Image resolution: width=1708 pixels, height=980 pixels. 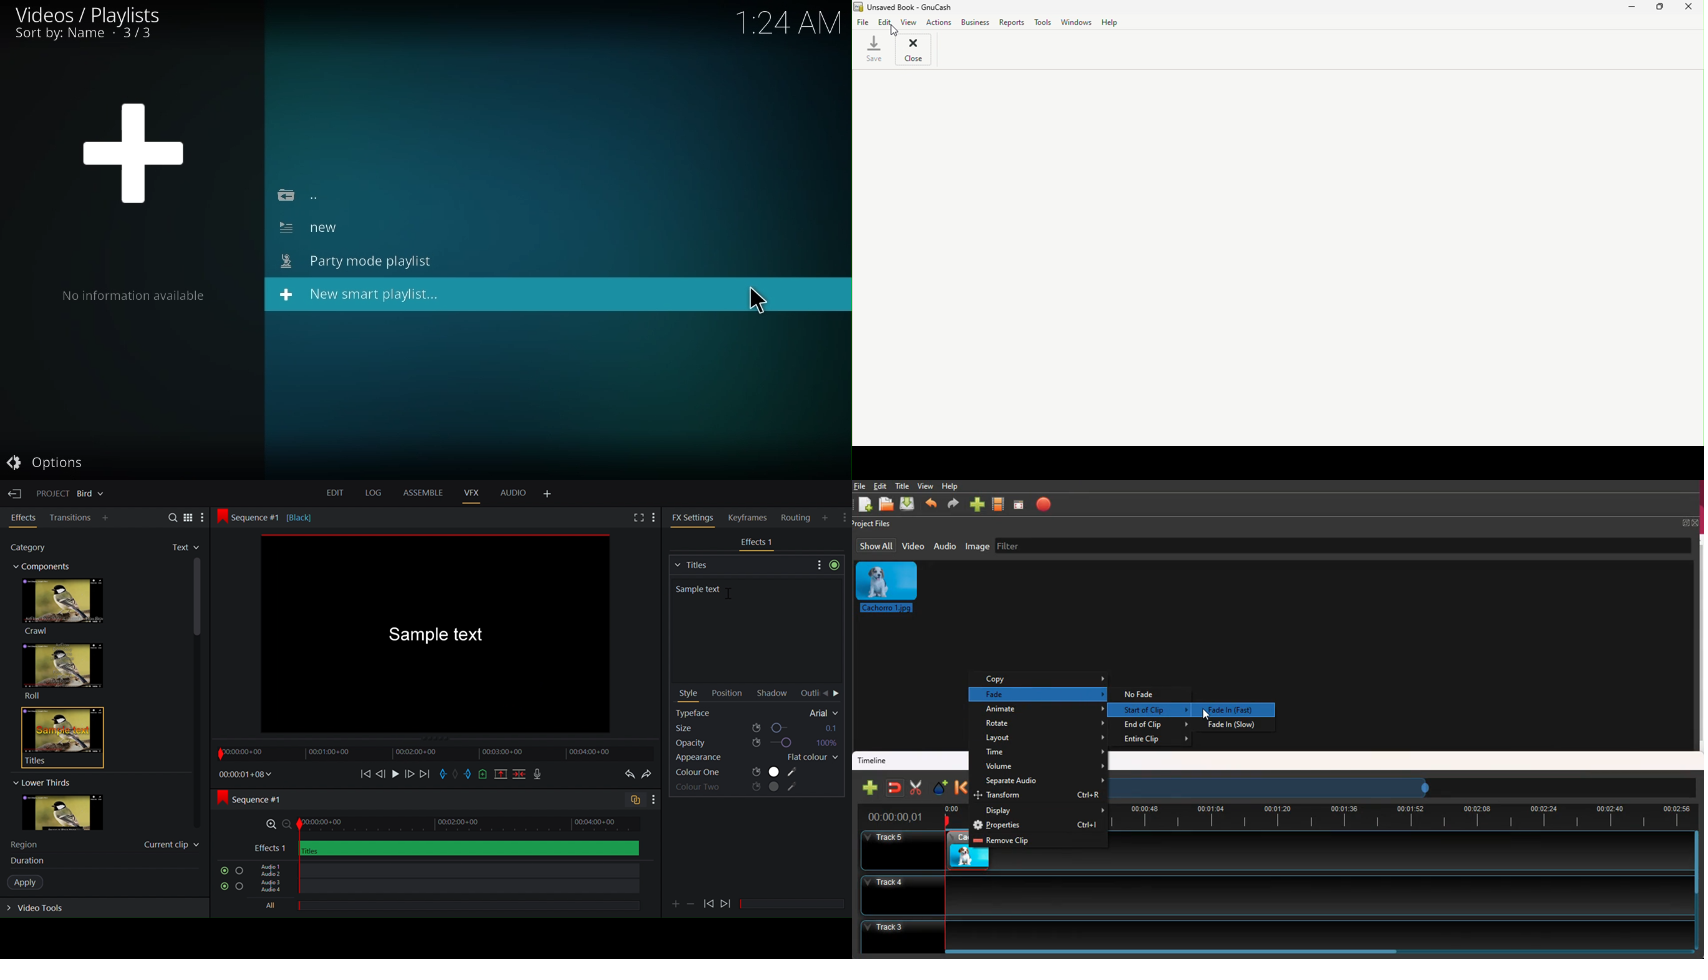 What do you see at coordinates (1632, 7) in the screenshot?
I see `Minimize` at bounding box center [1632, 7].